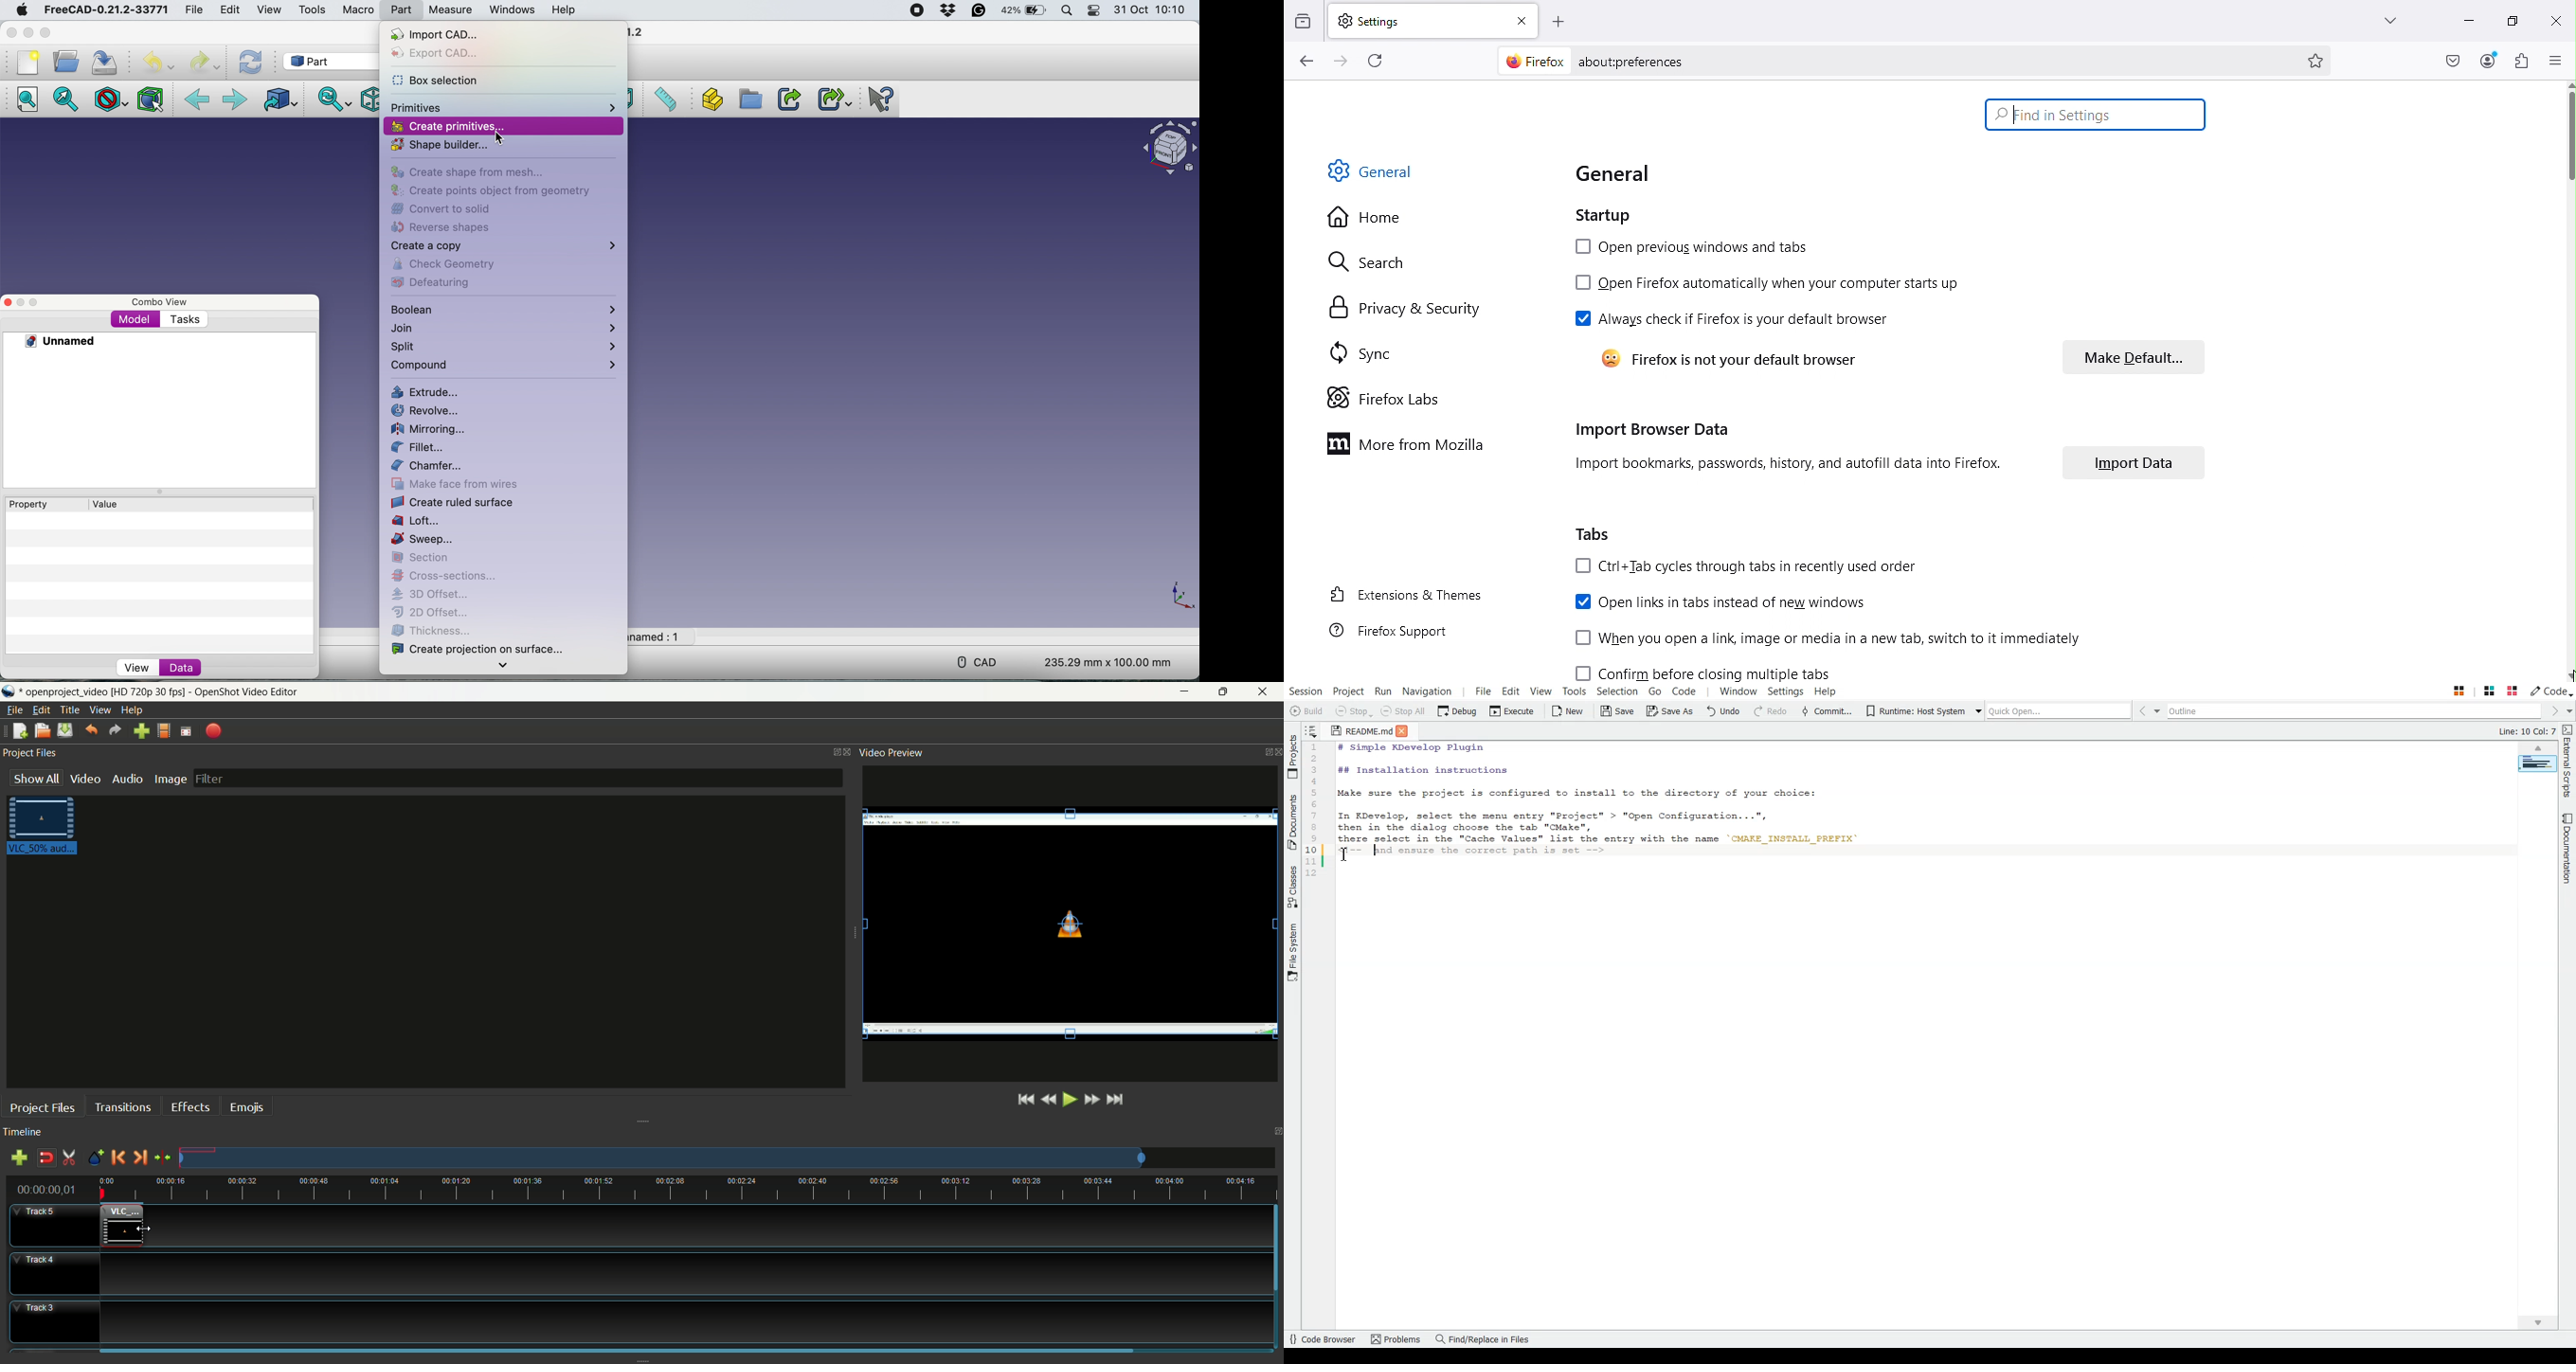  I want to click on mirroring, so click(429, 429).